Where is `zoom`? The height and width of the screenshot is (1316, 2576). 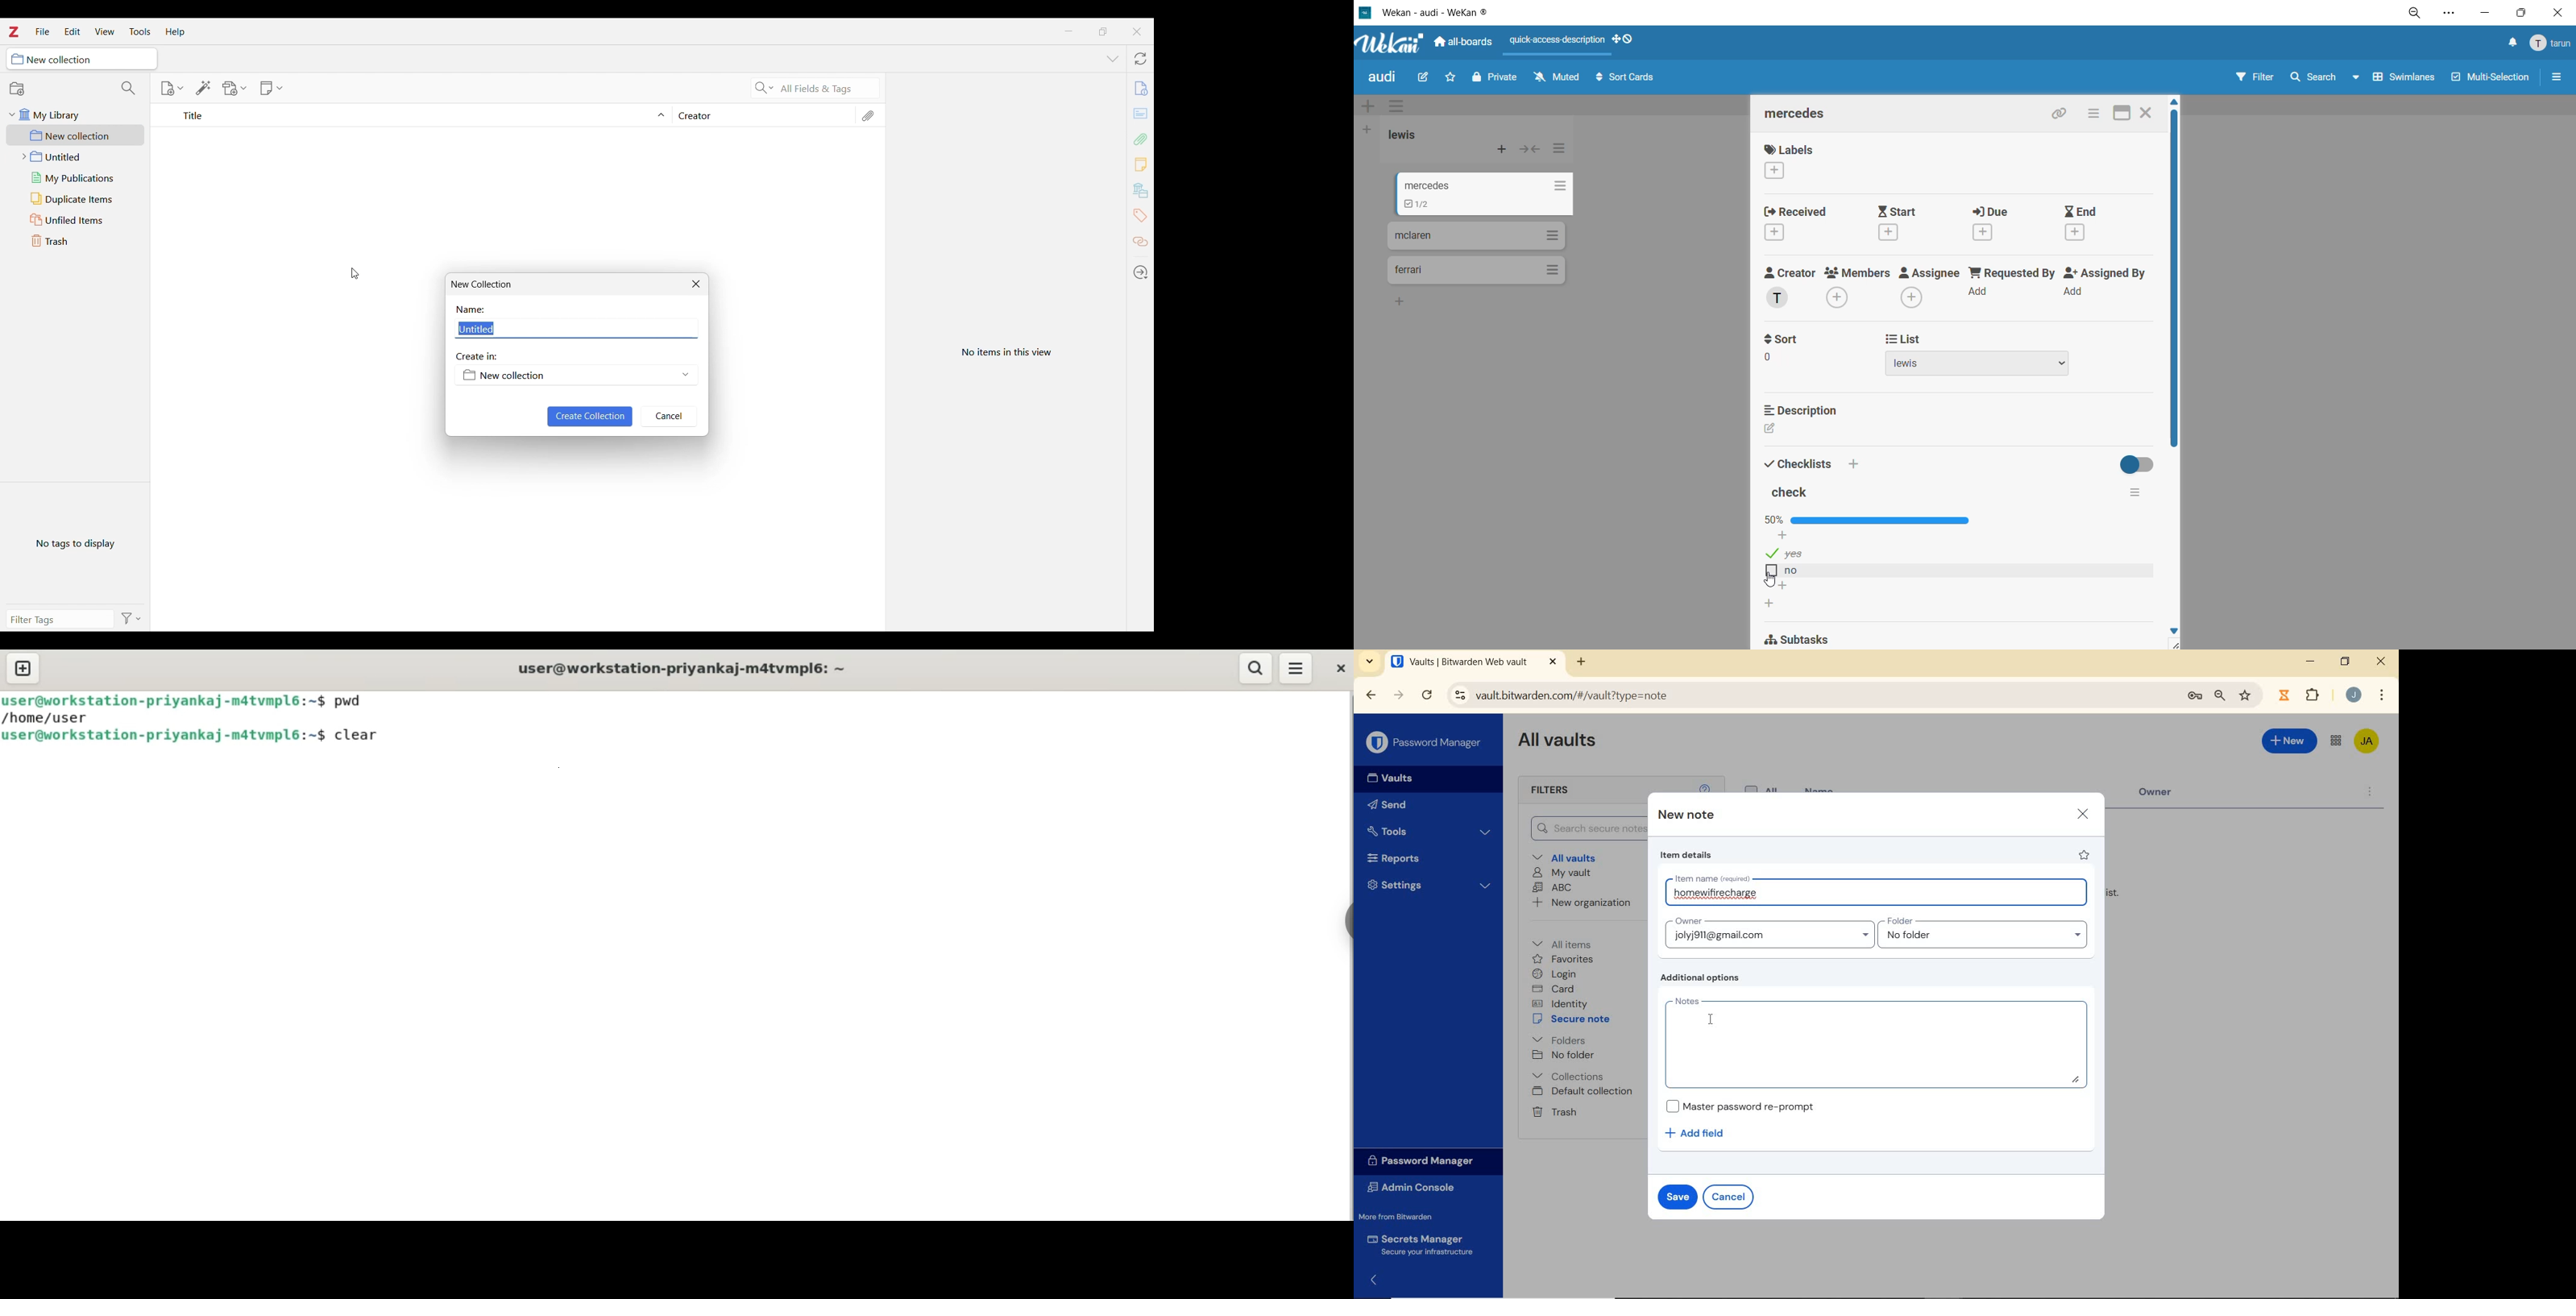
zoom is located at coordinates (2220, 697).